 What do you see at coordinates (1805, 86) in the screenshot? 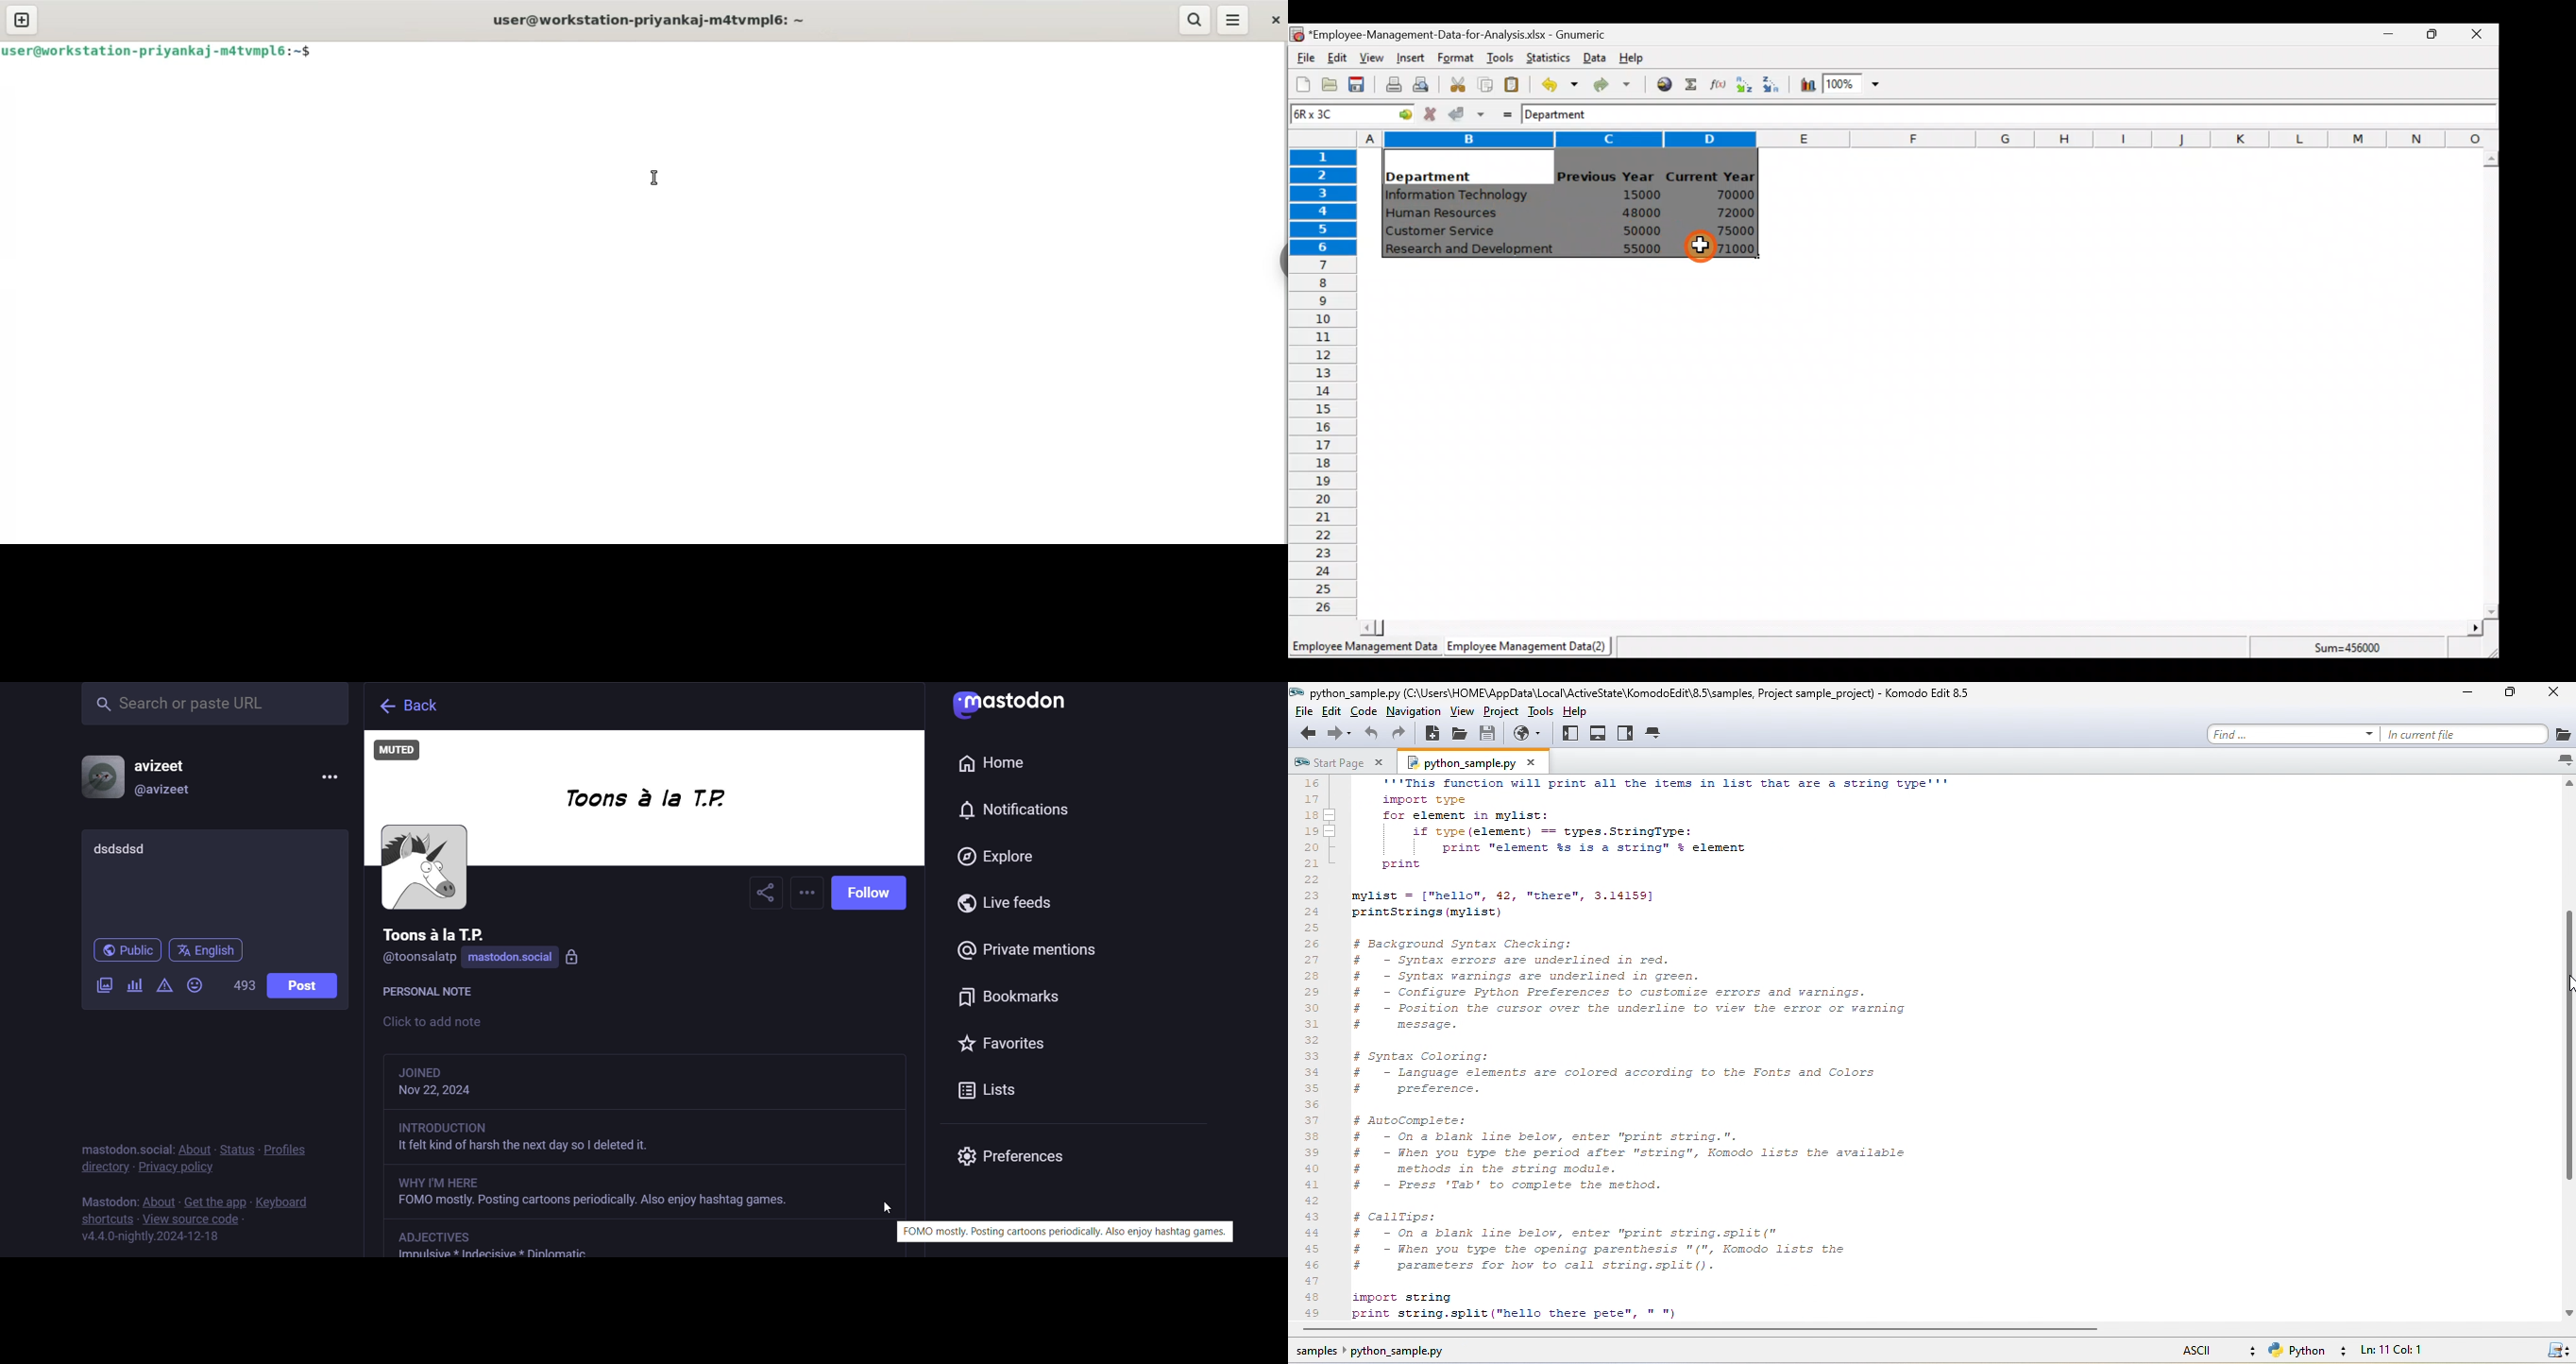
I see `Insert a chart` at bounding box center [1805, 86].